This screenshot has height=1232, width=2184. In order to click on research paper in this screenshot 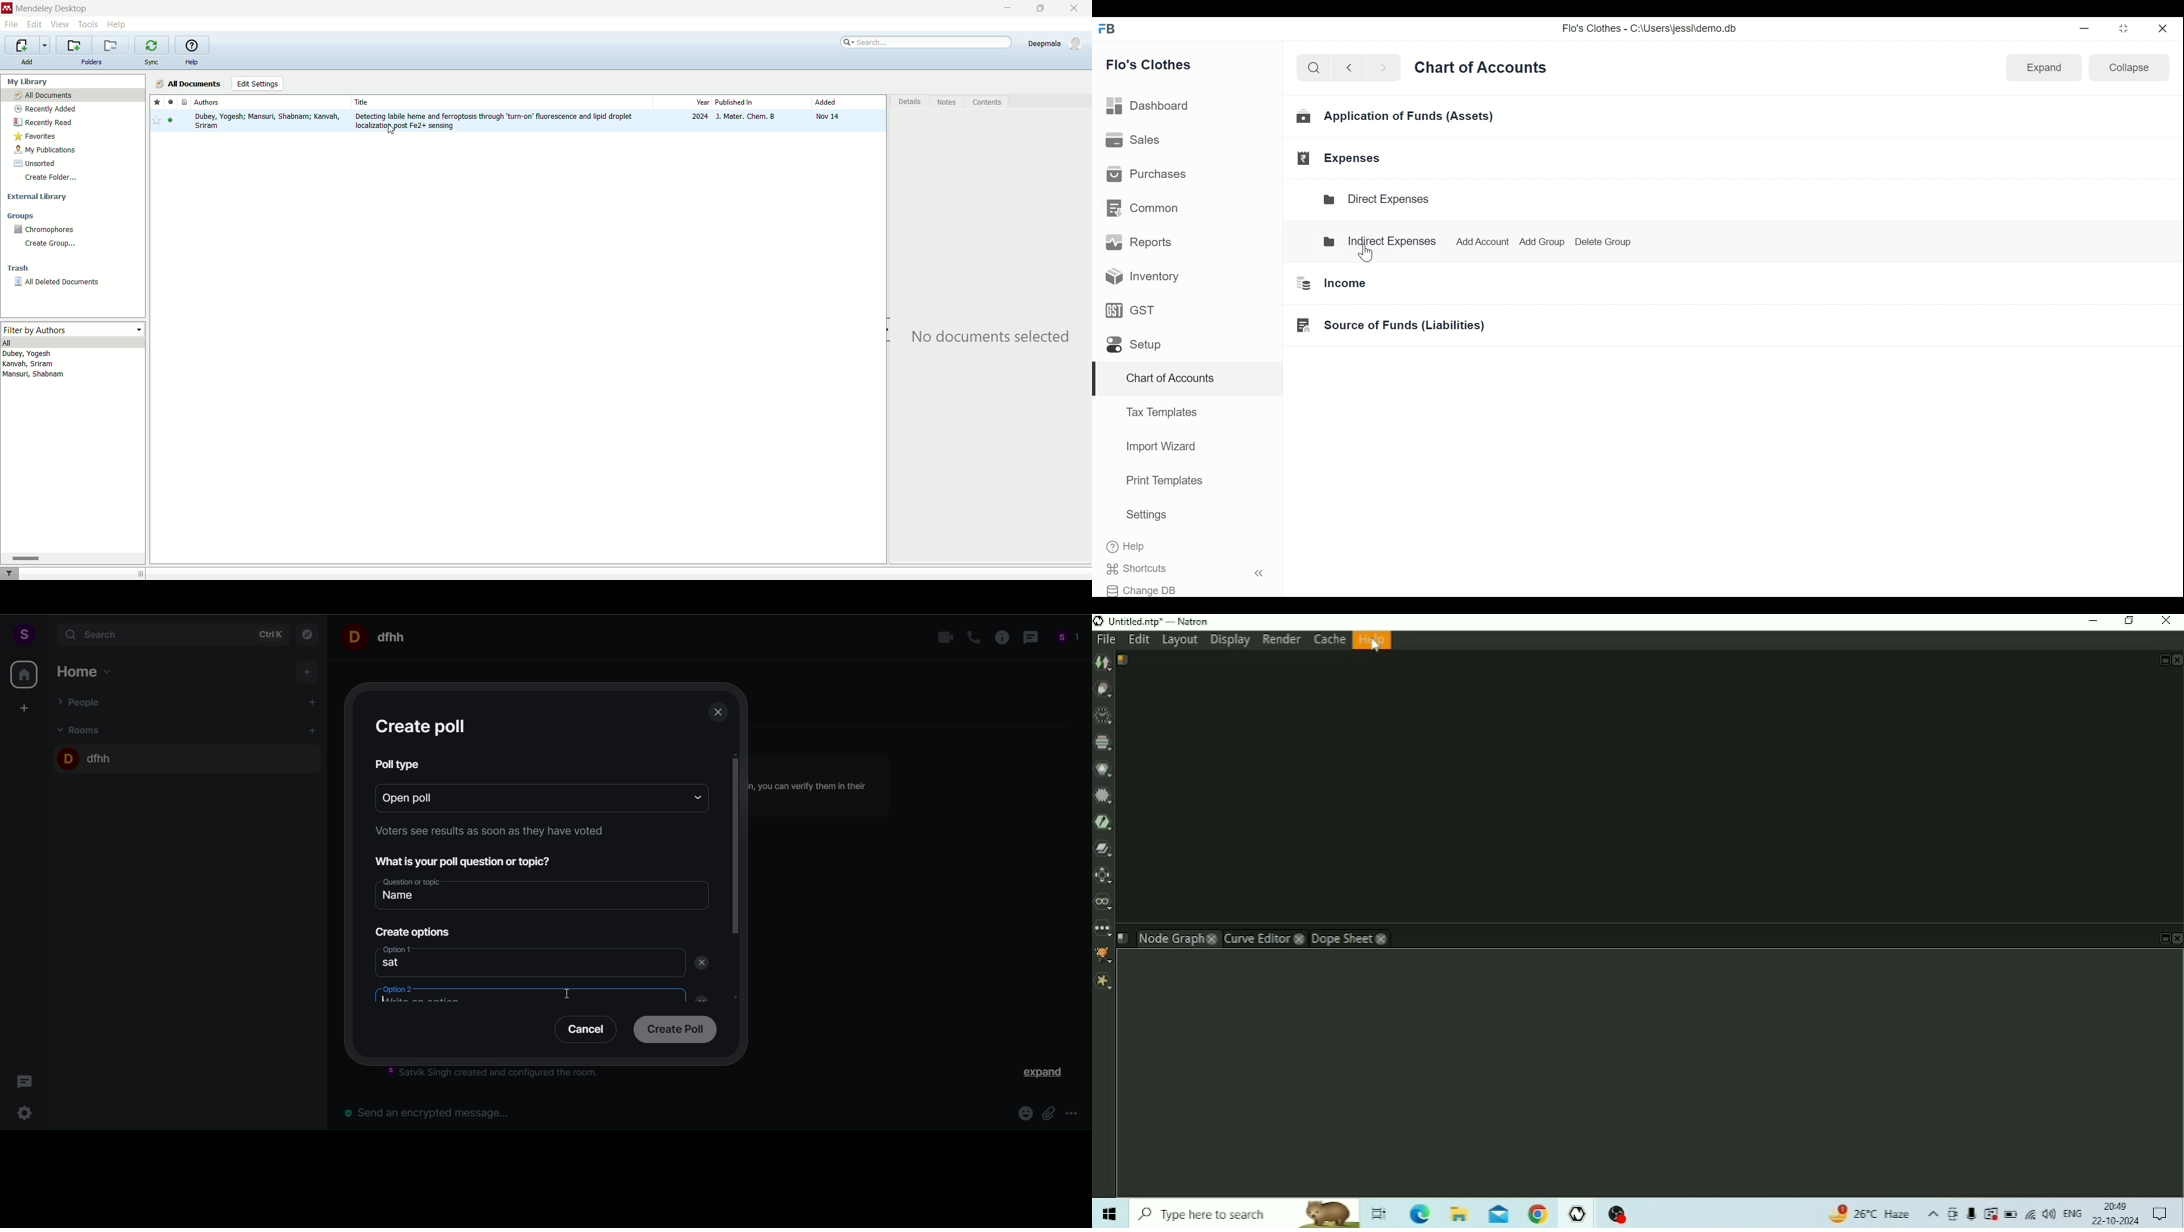, I will do `click(521, 121)`.